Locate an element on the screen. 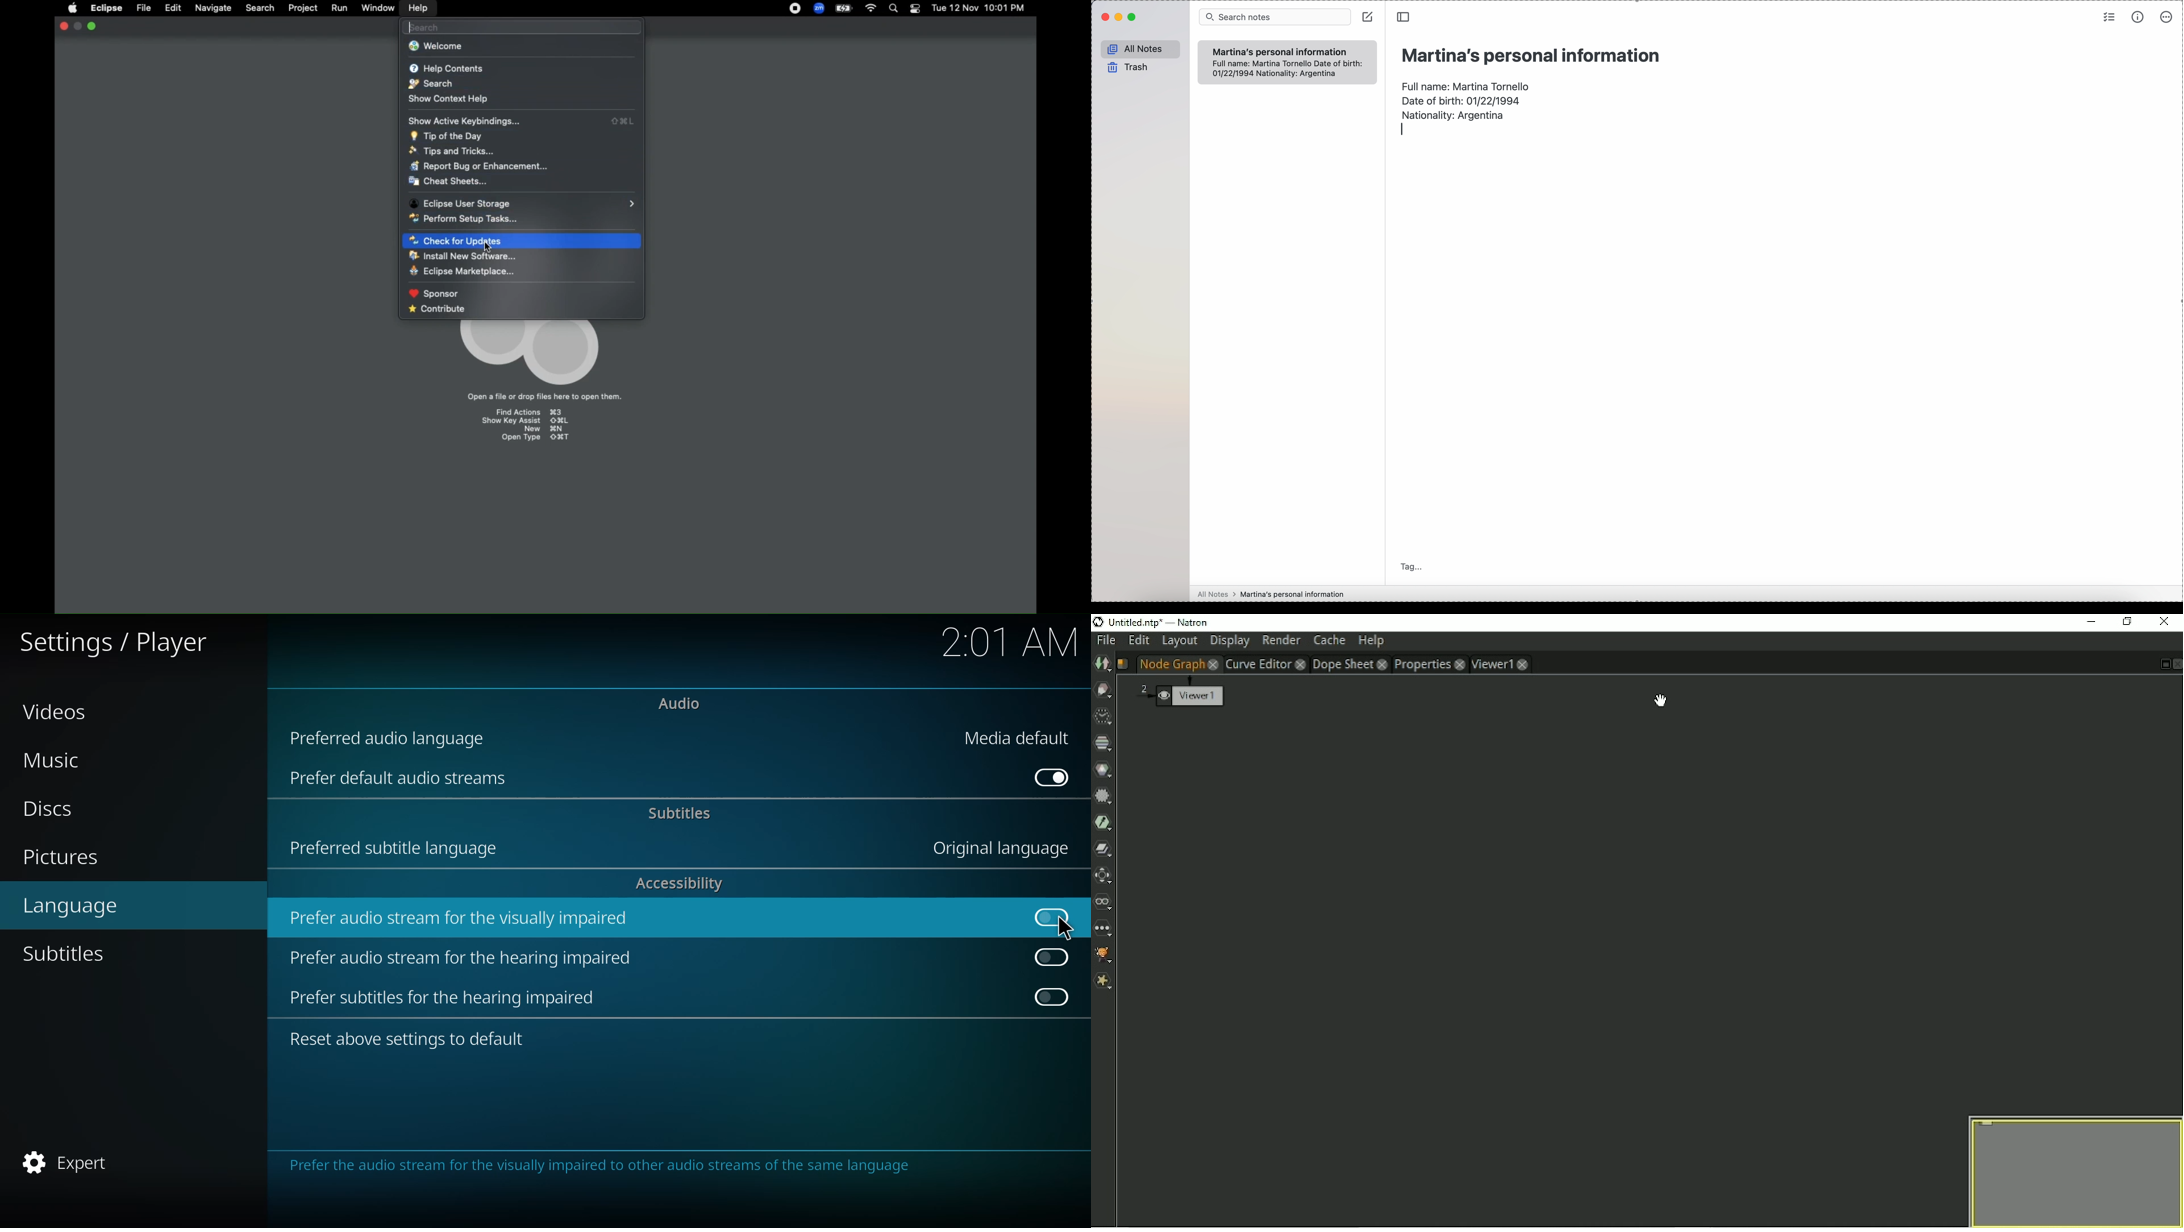 The width and height of the screenshot is (2184, 1232). date of birth is located at coordinates (1461, 99).